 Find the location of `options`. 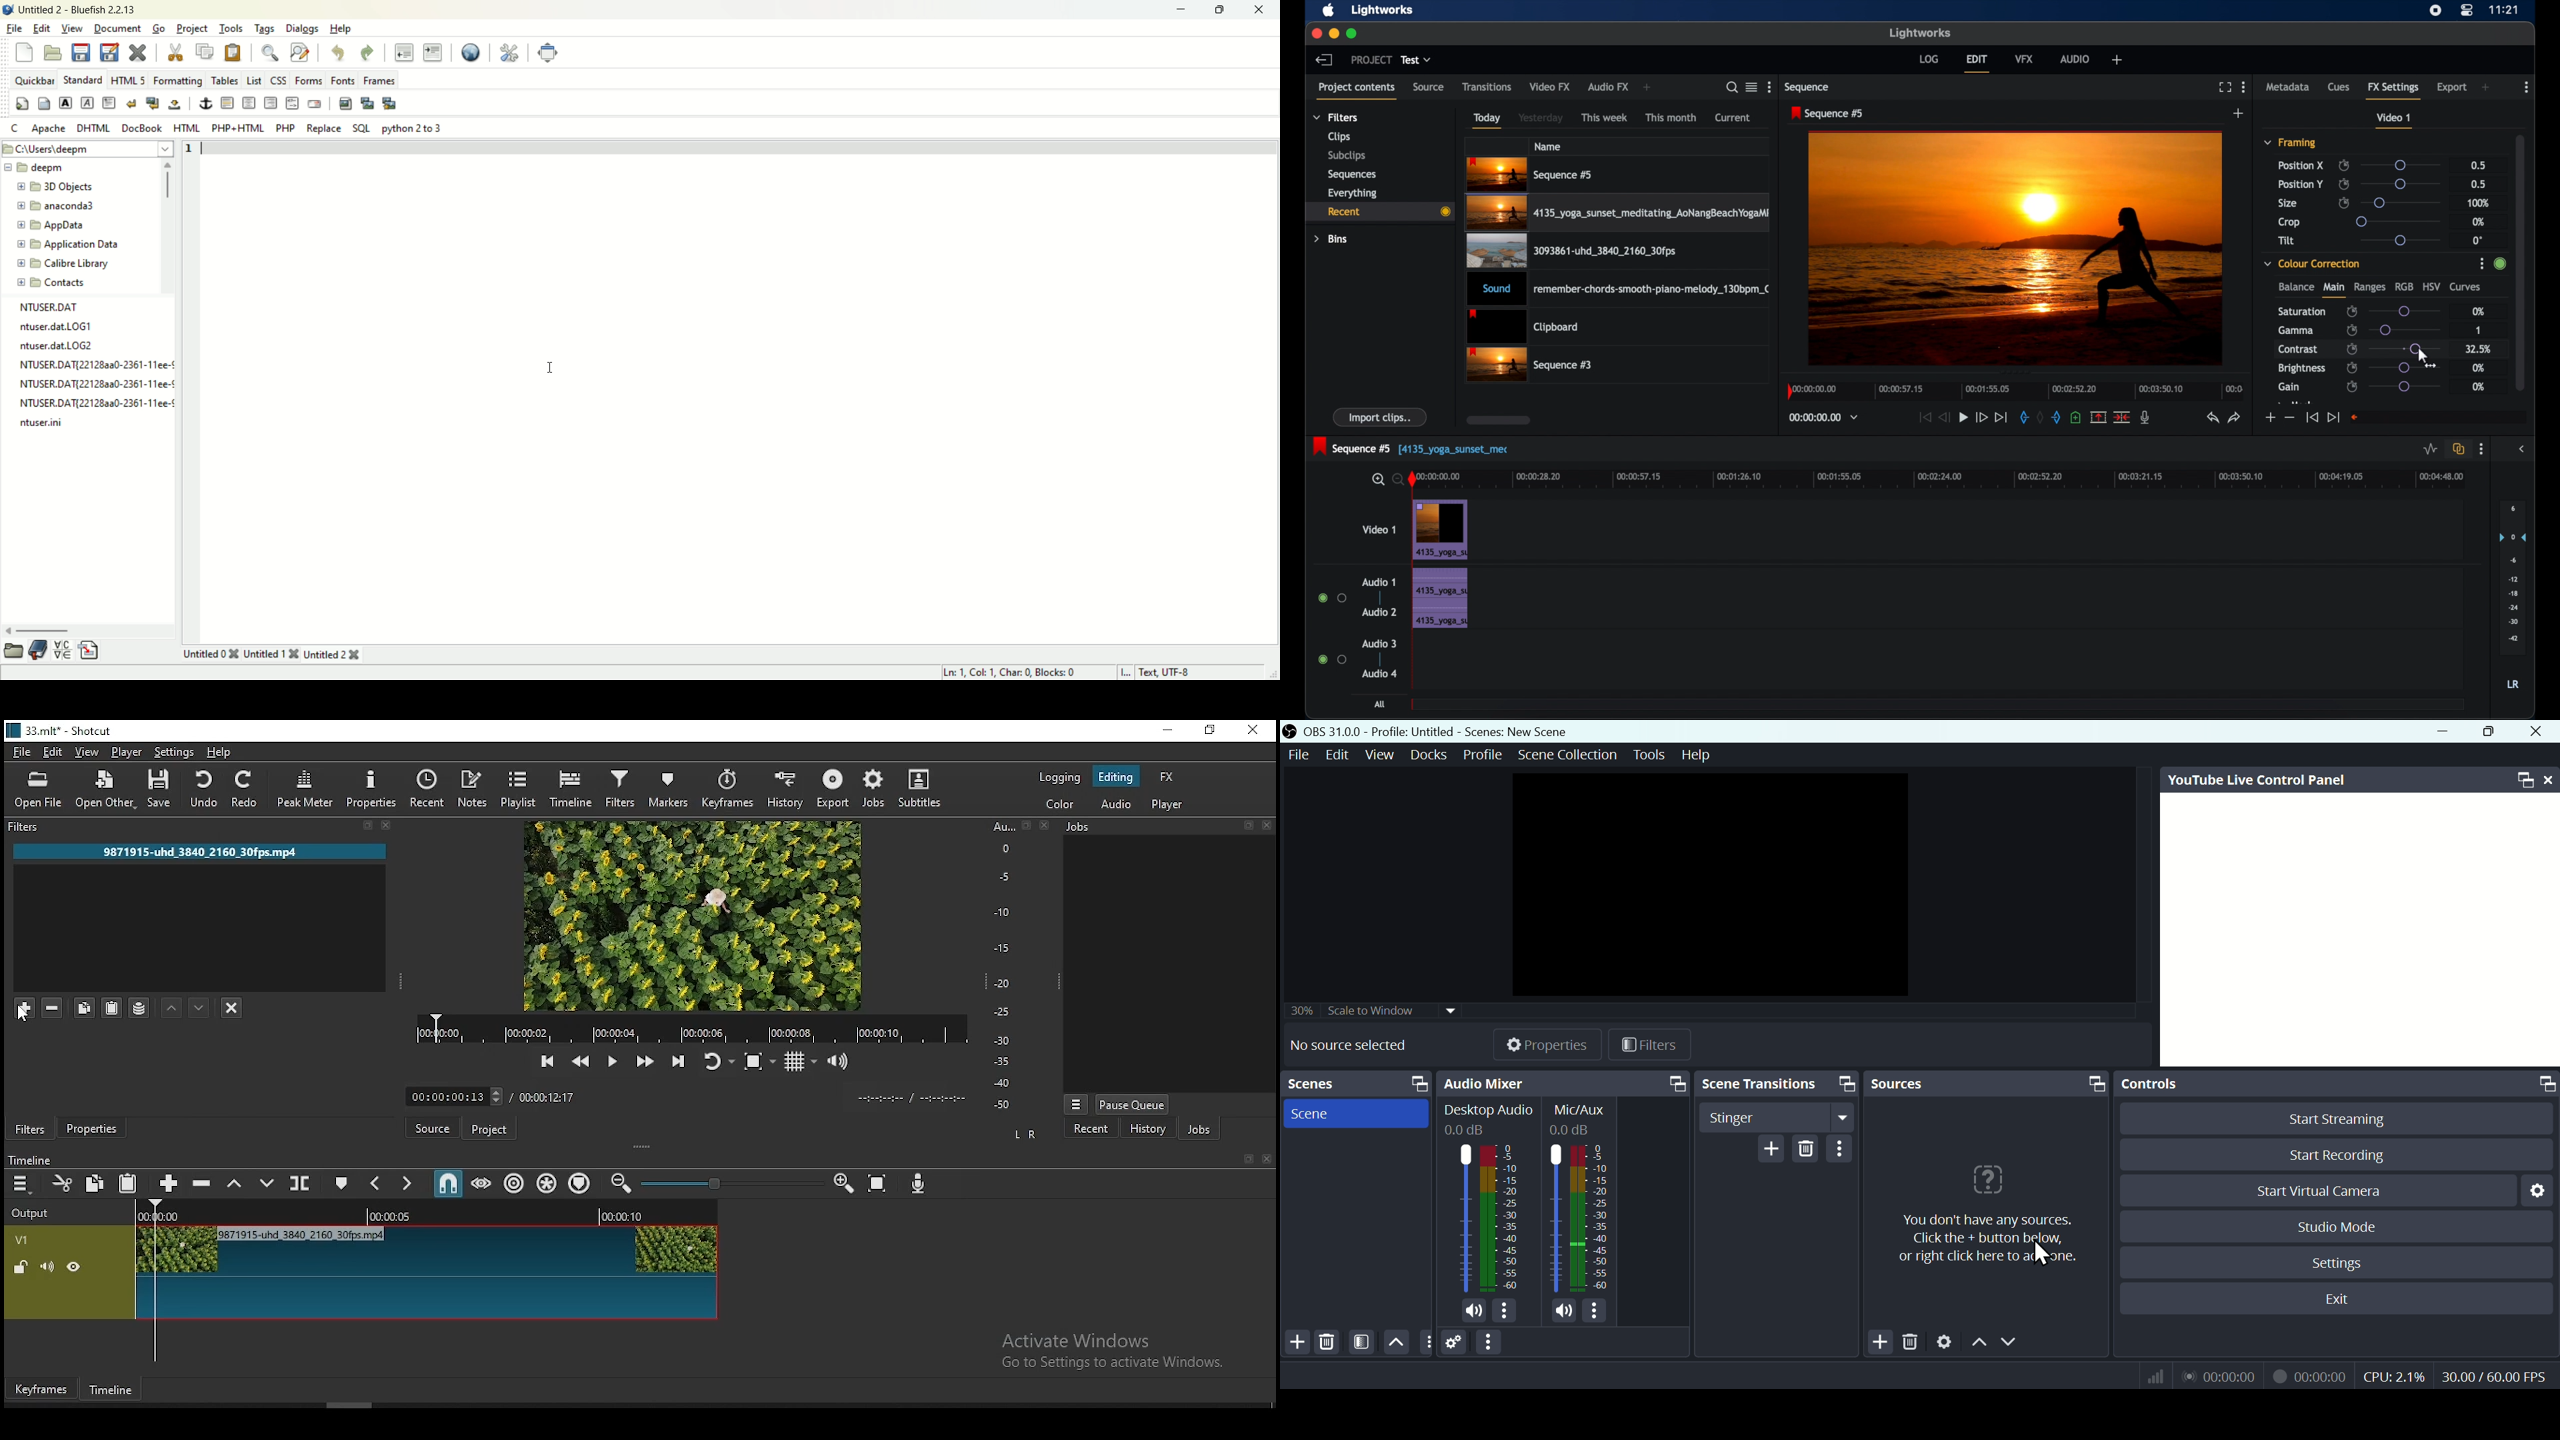

options is located at coordinates (1503, 1311).